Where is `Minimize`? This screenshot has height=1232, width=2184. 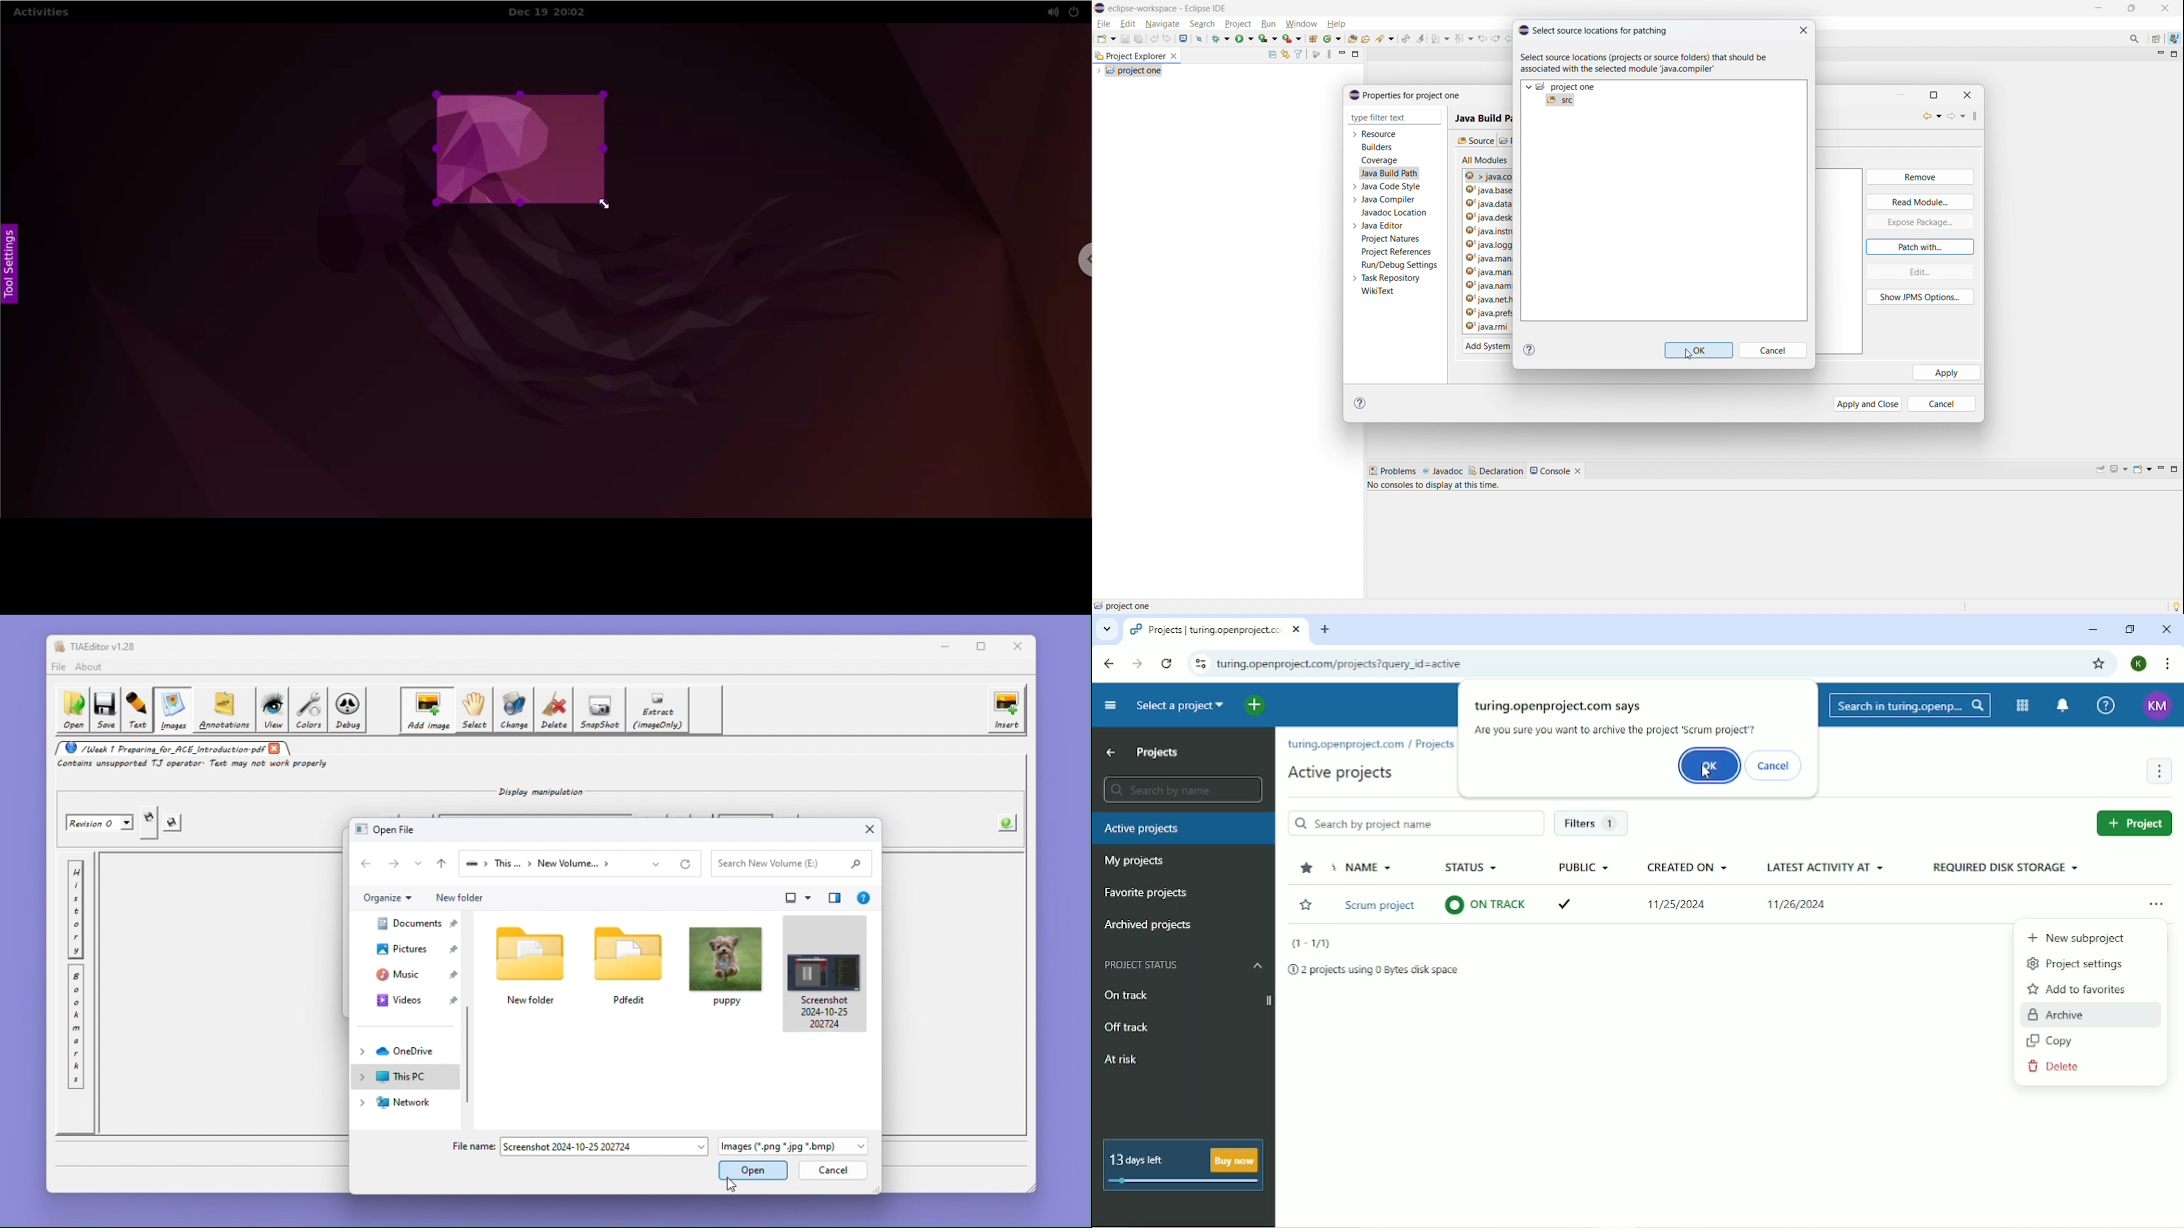 Minimize is located at coordinates (2093, 630).